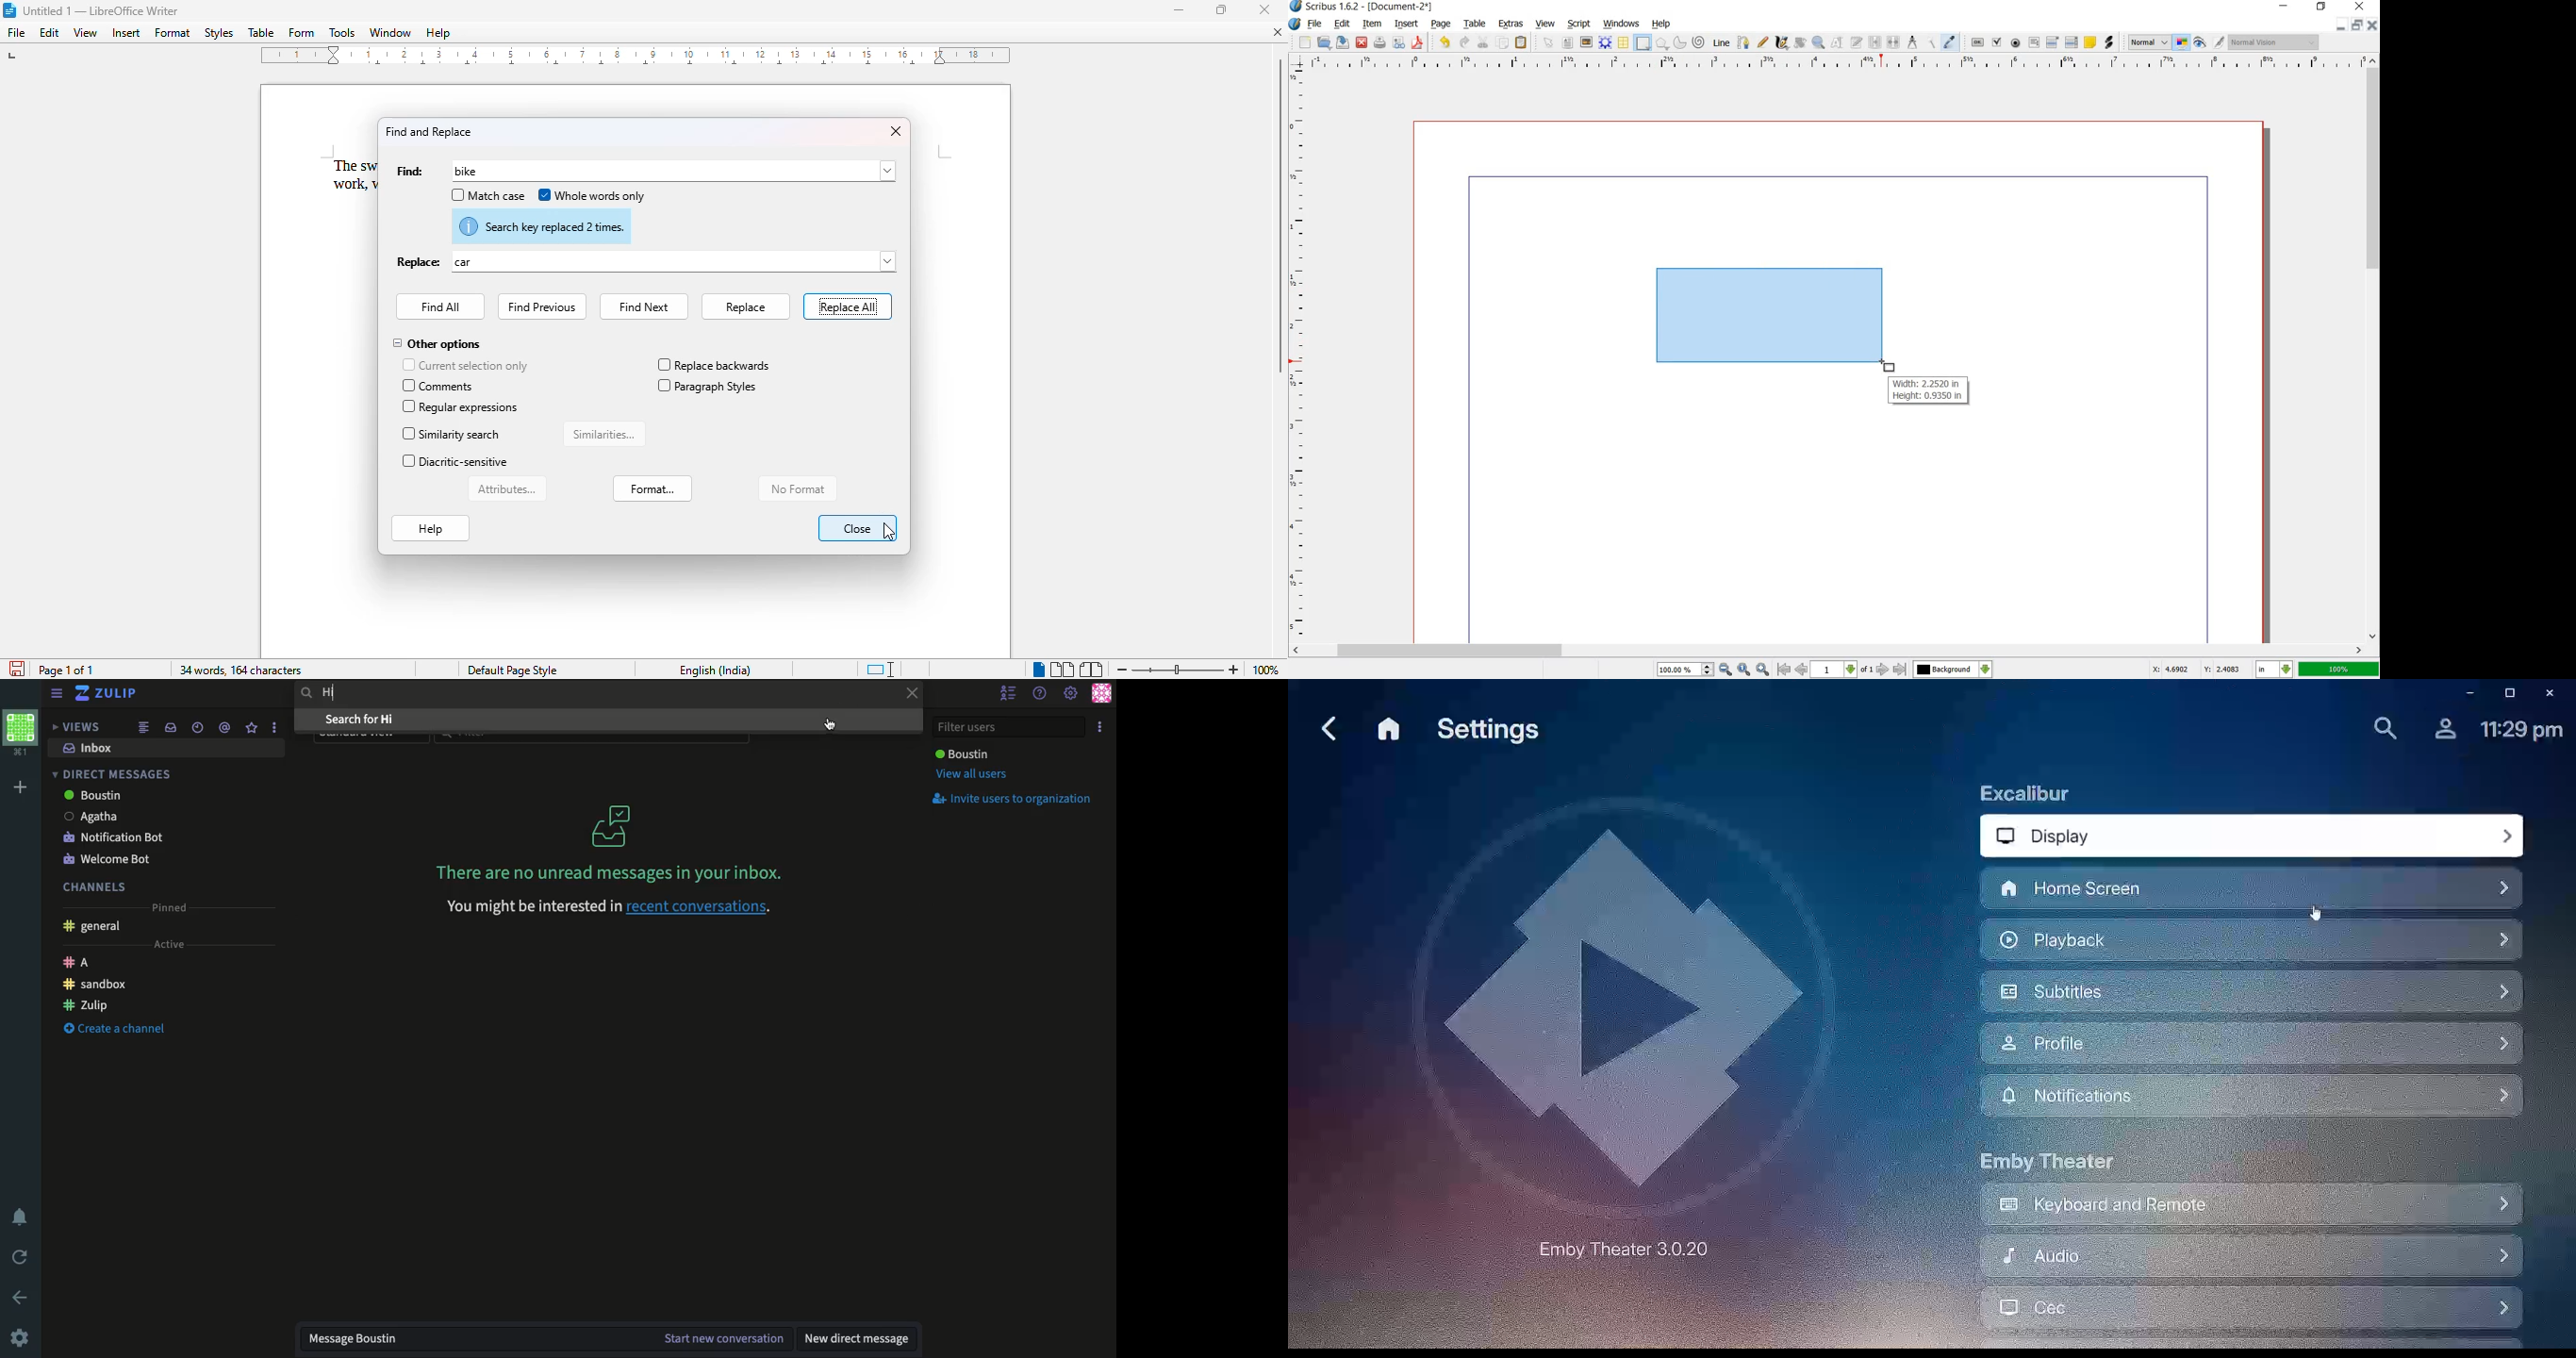 Image resolution: width=2576 pixels, height=1372 pixels. I want to click on RULER, so click(1299, 354).